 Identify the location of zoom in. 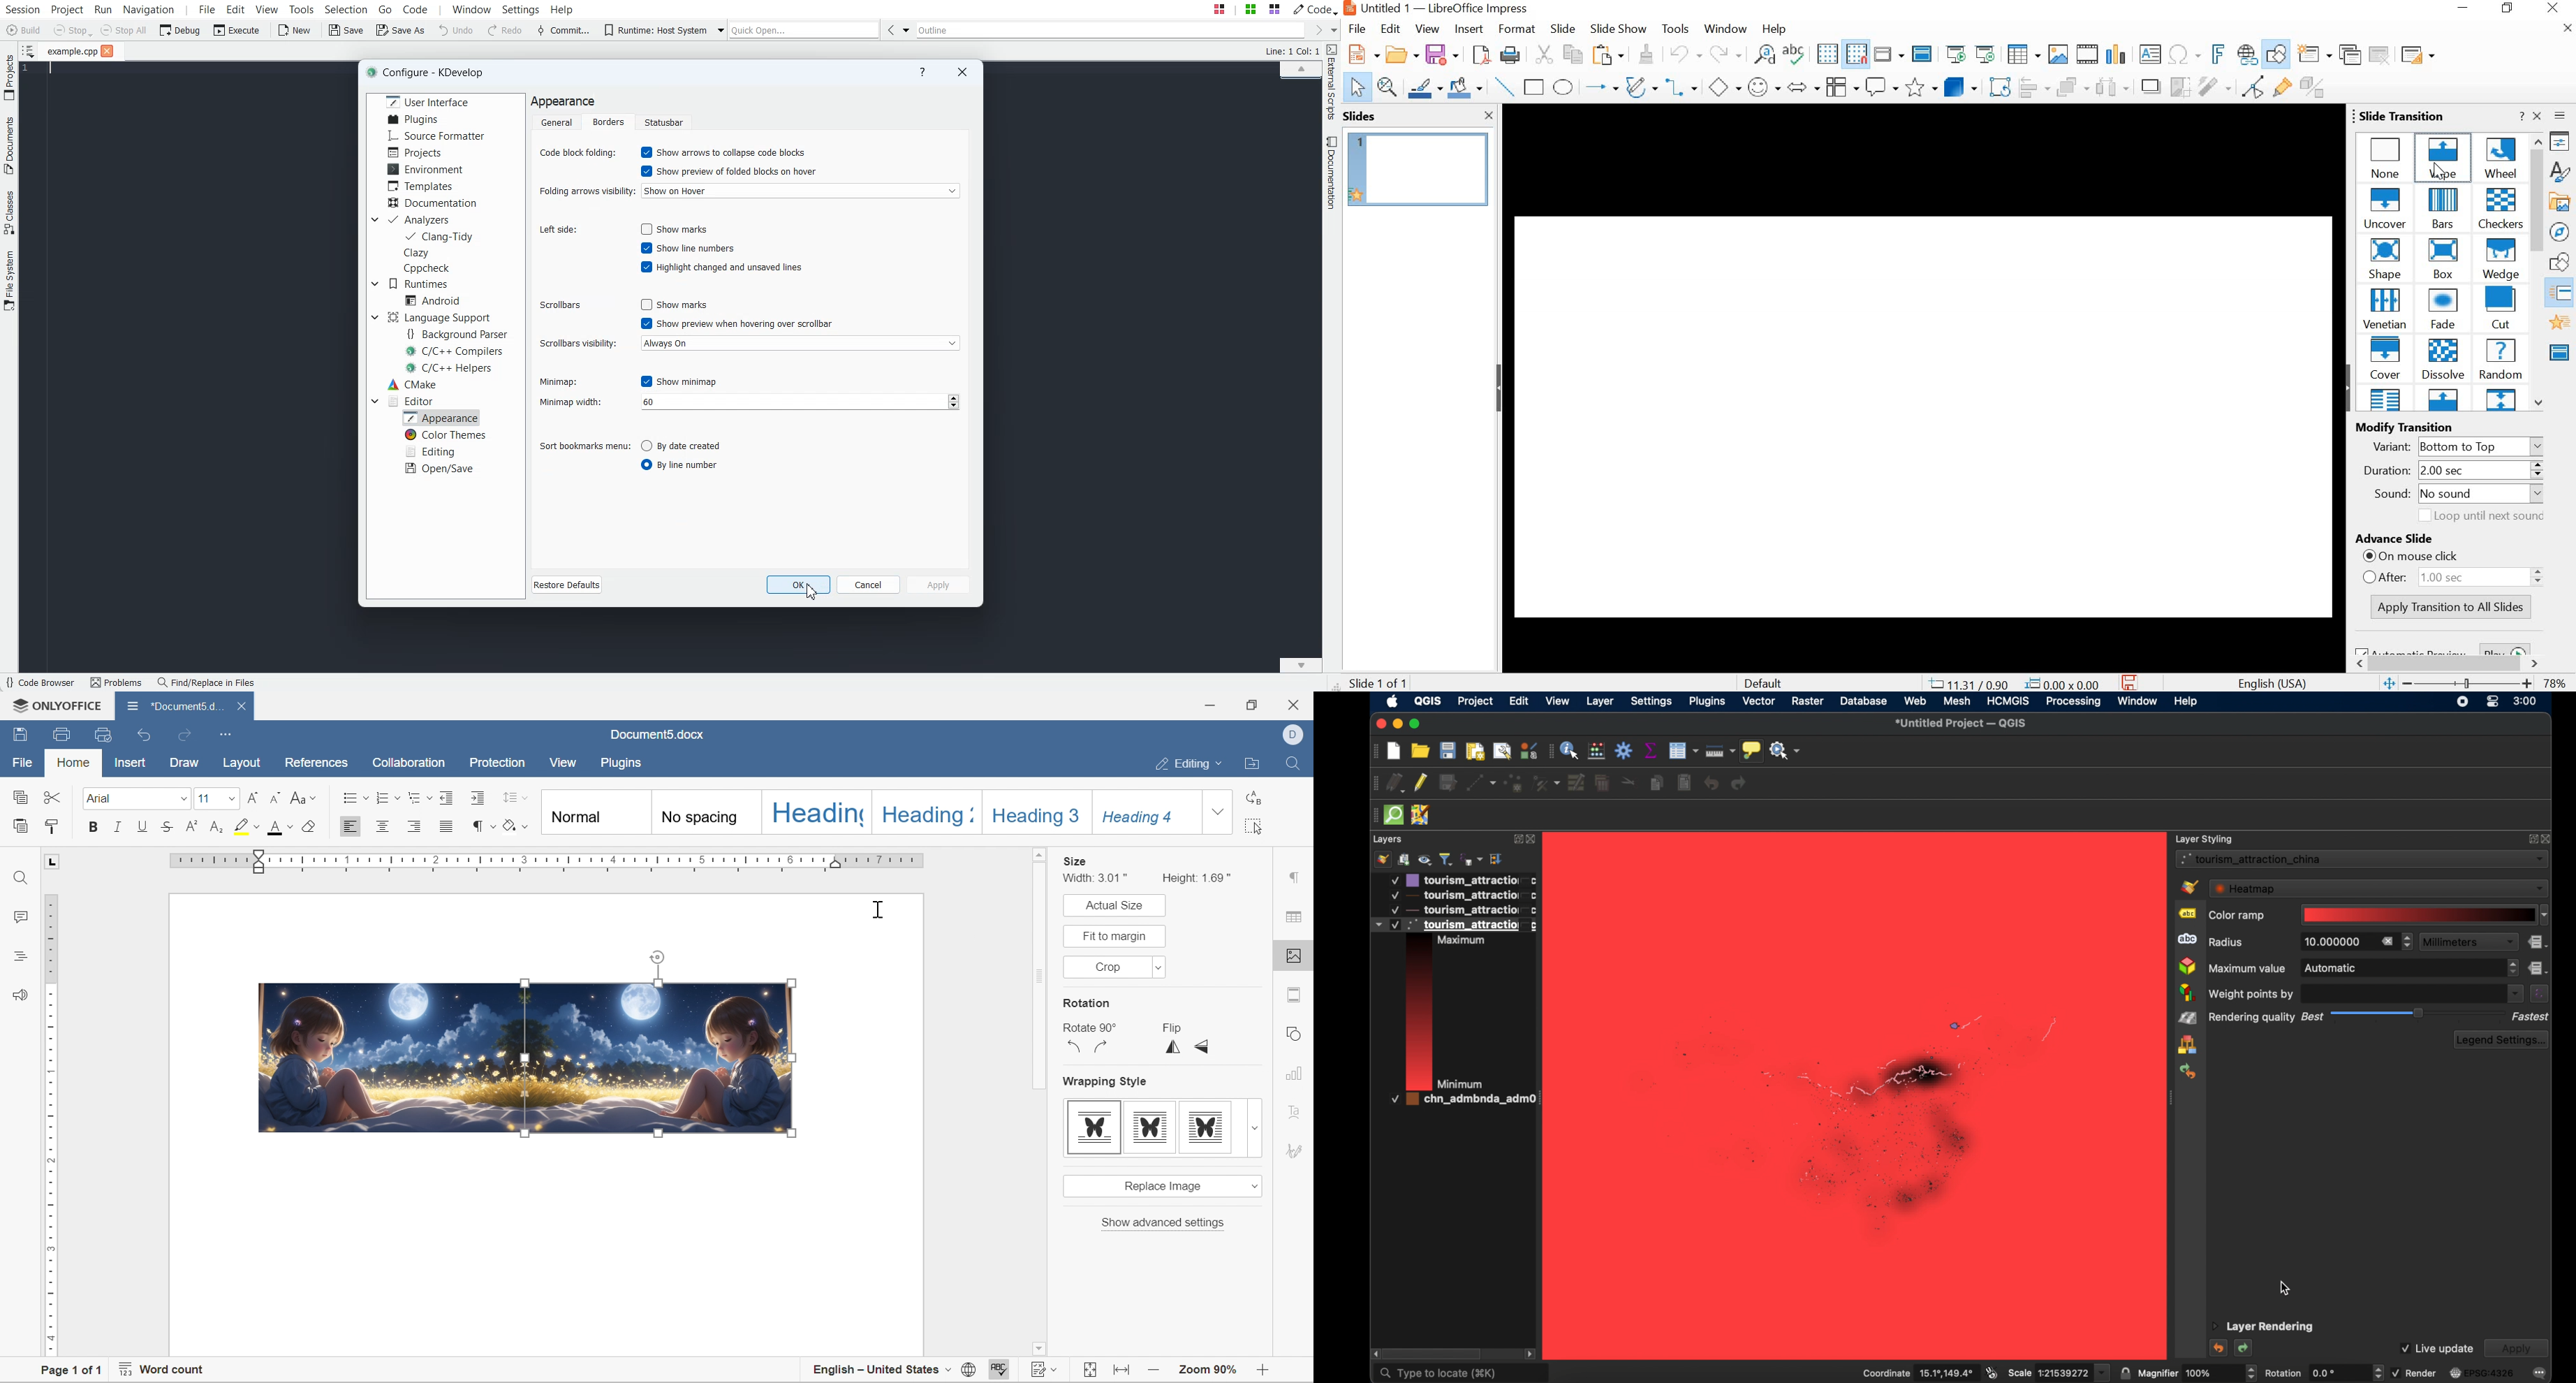
(1155, 1371).